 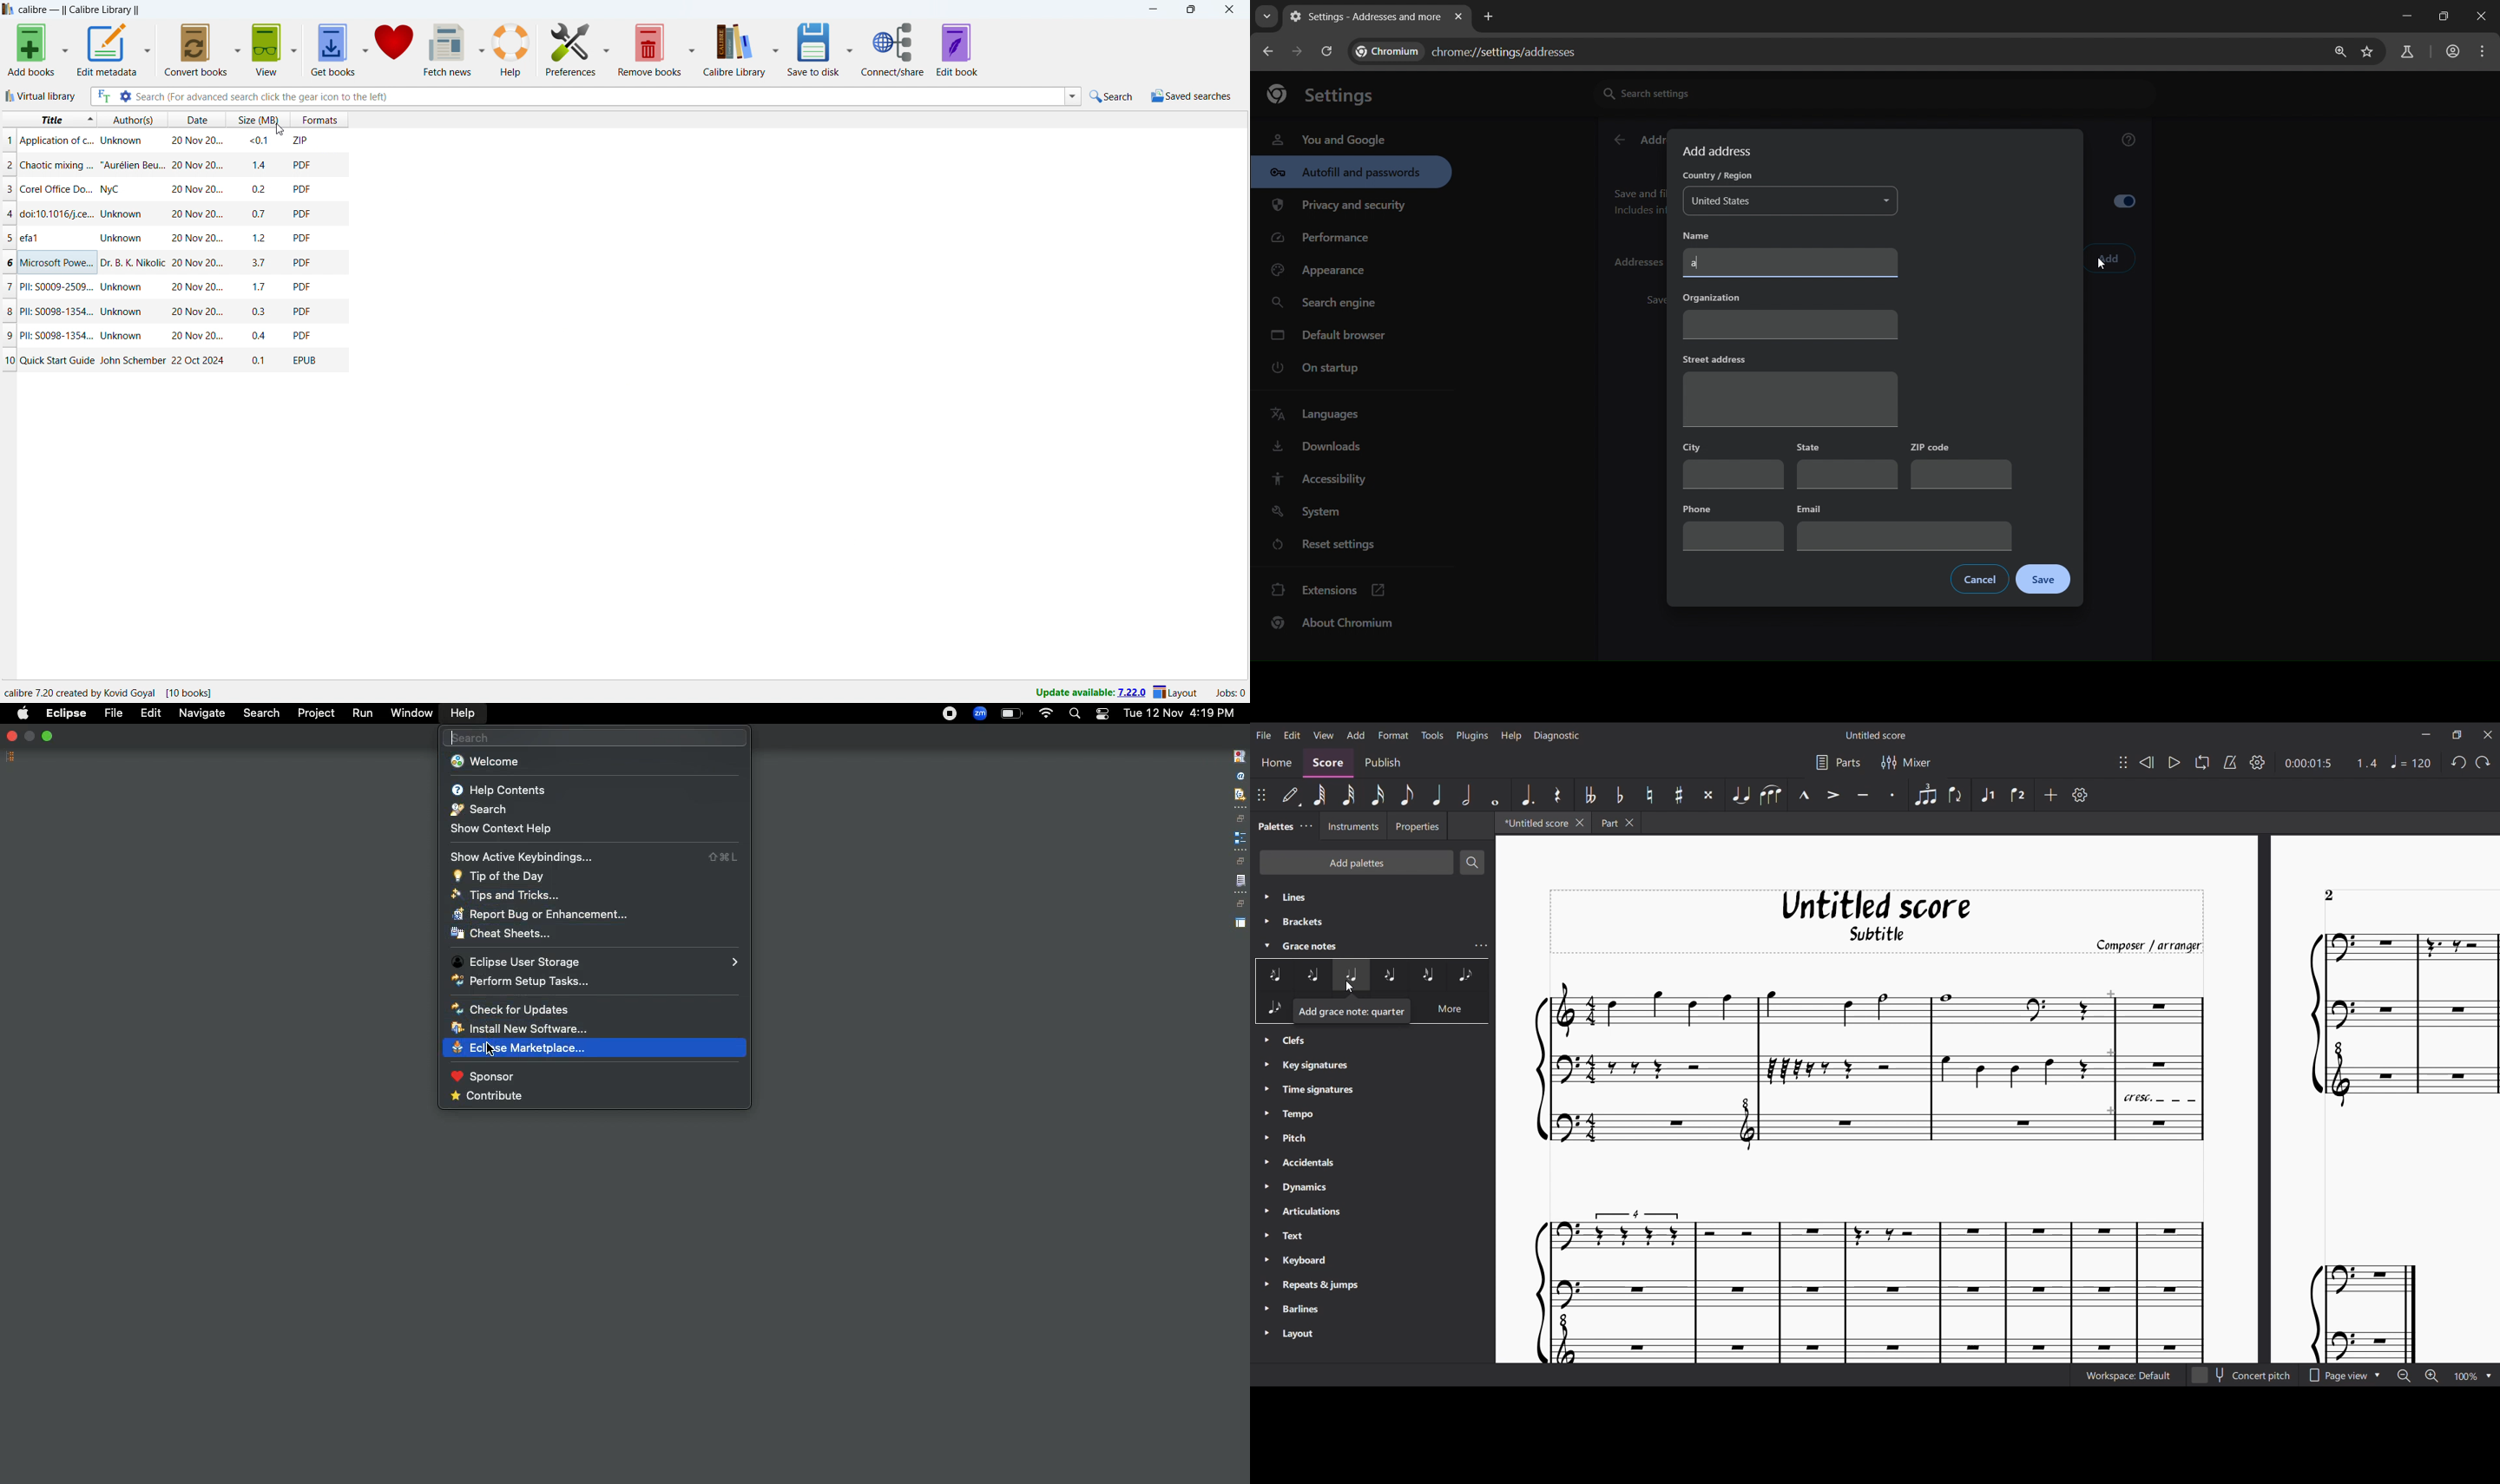 What do you see at coordinates (1706, 235) in the screenshot?
I see `name` at bounding box center [1706, 235].